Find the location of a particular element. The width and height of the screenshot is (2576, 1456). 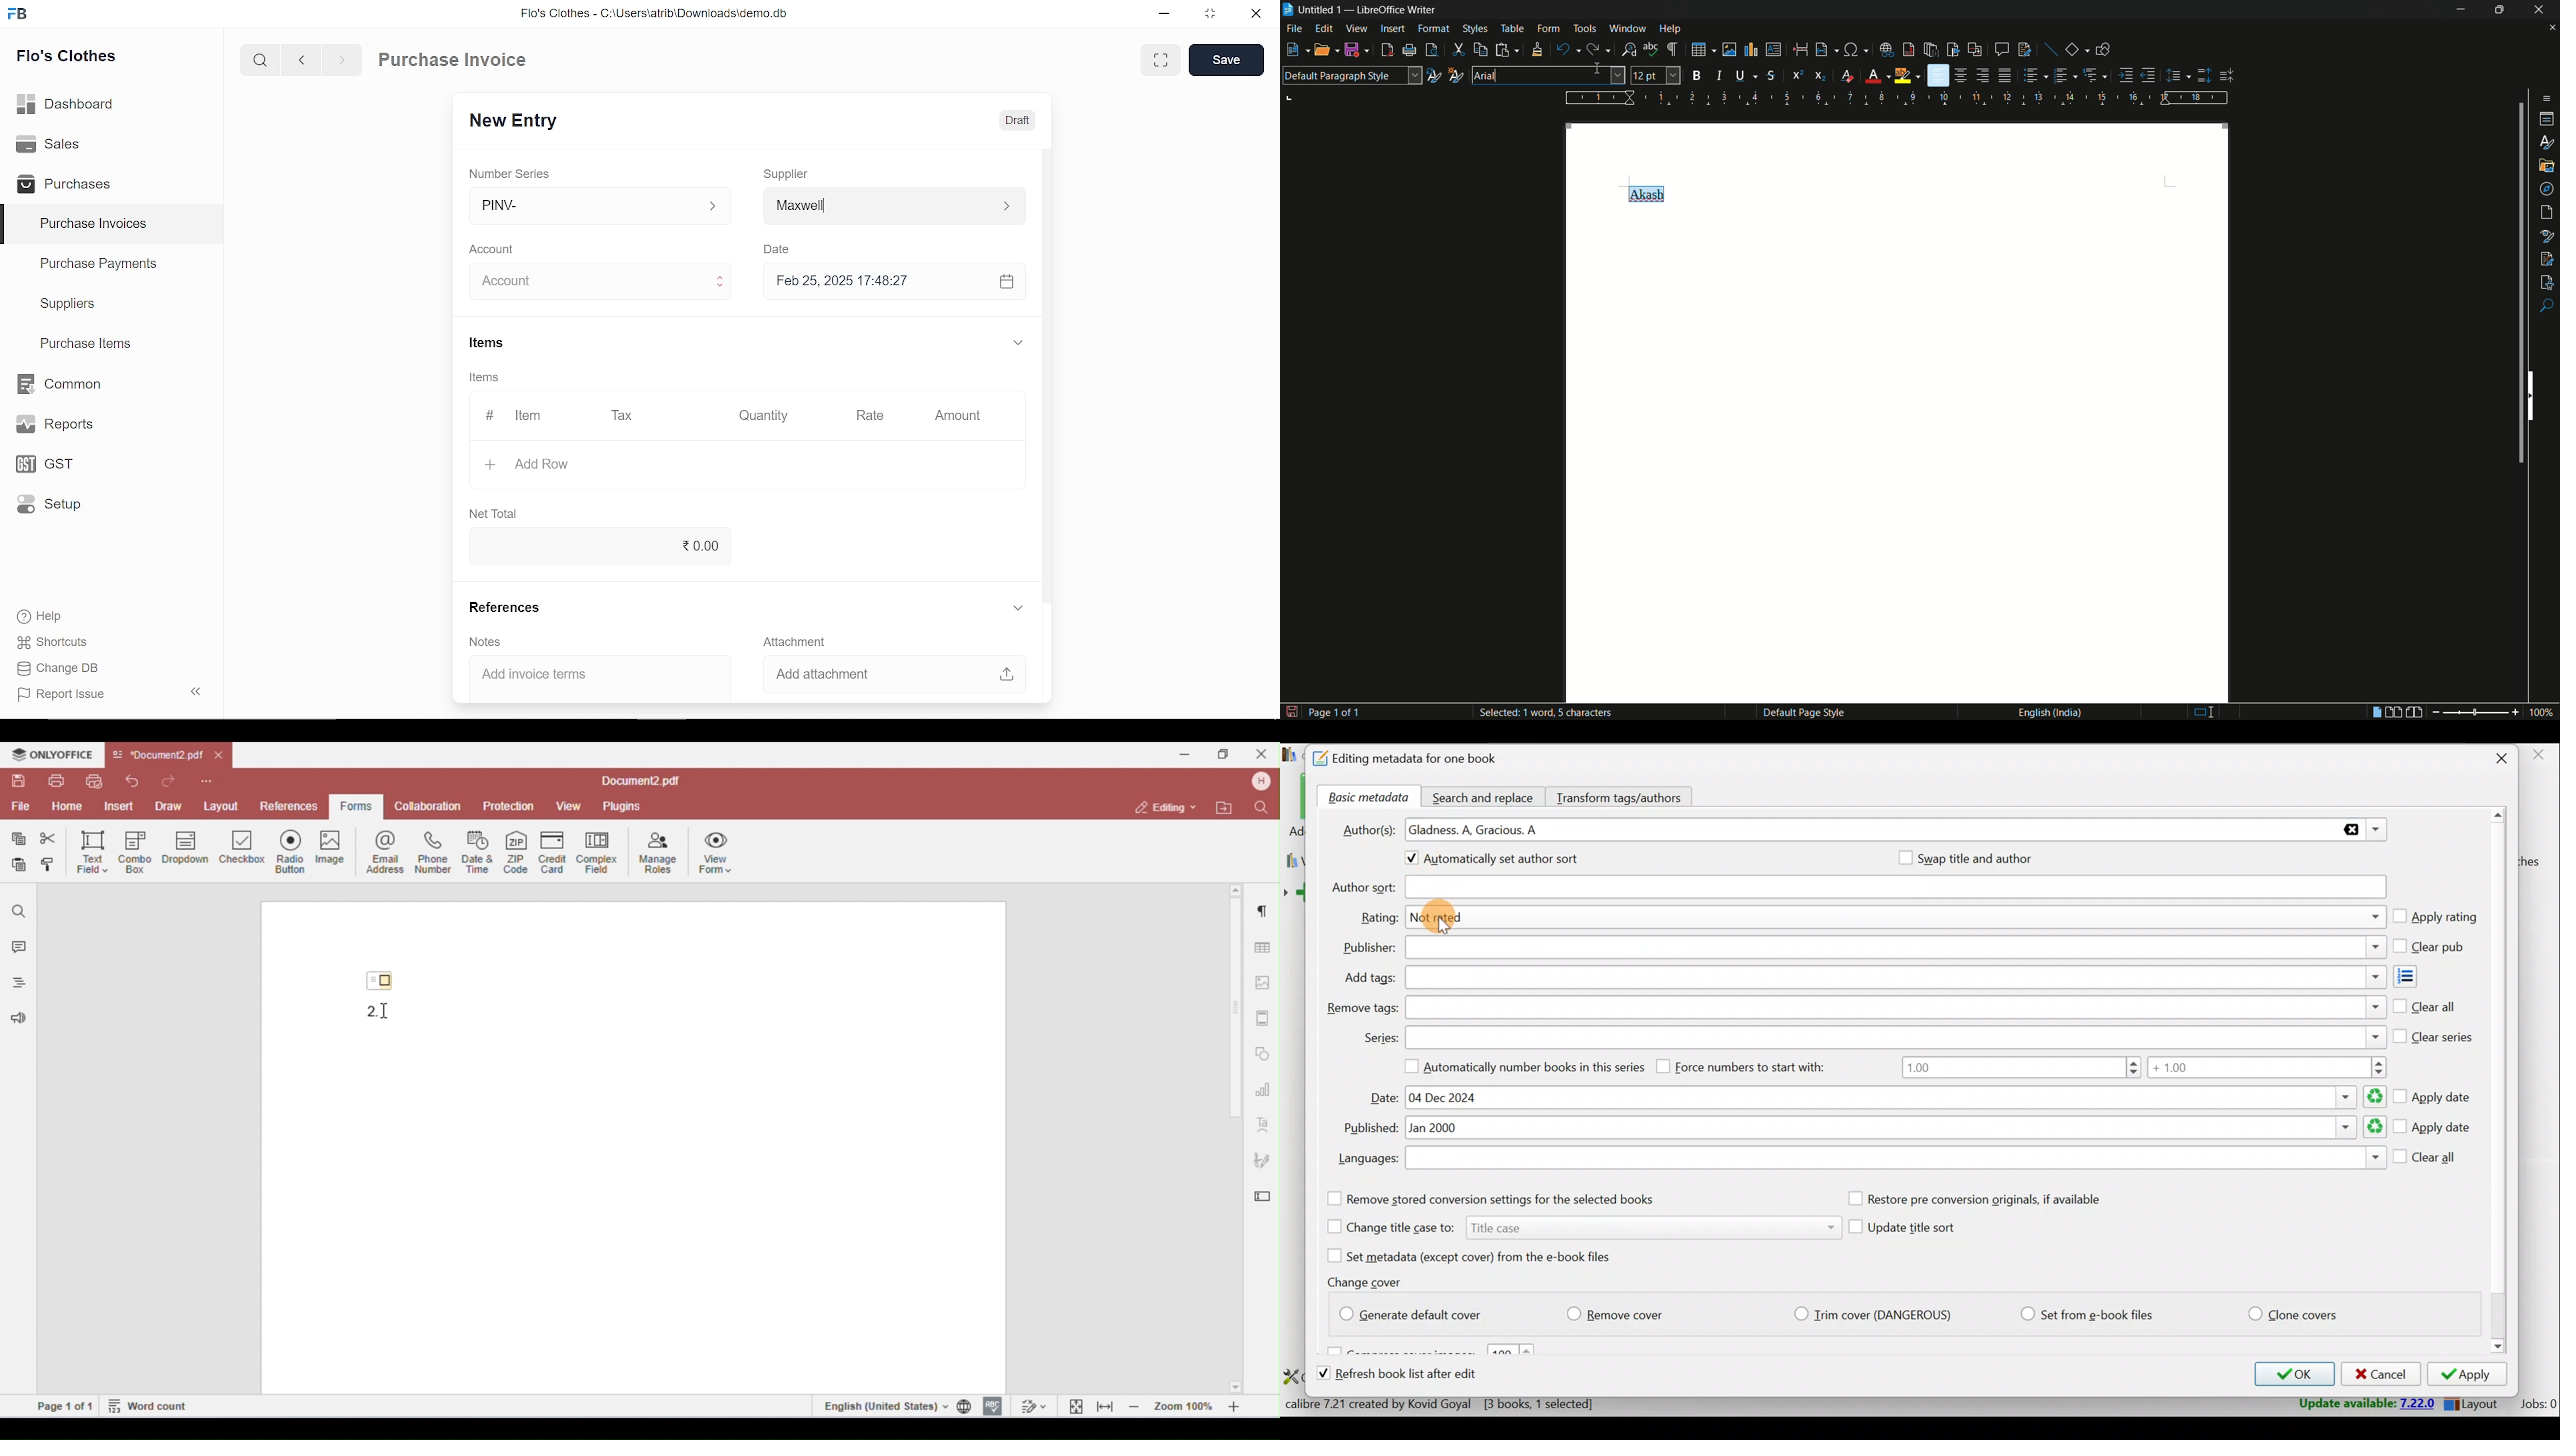

basic shapes is located at coordinates (2073, 50).